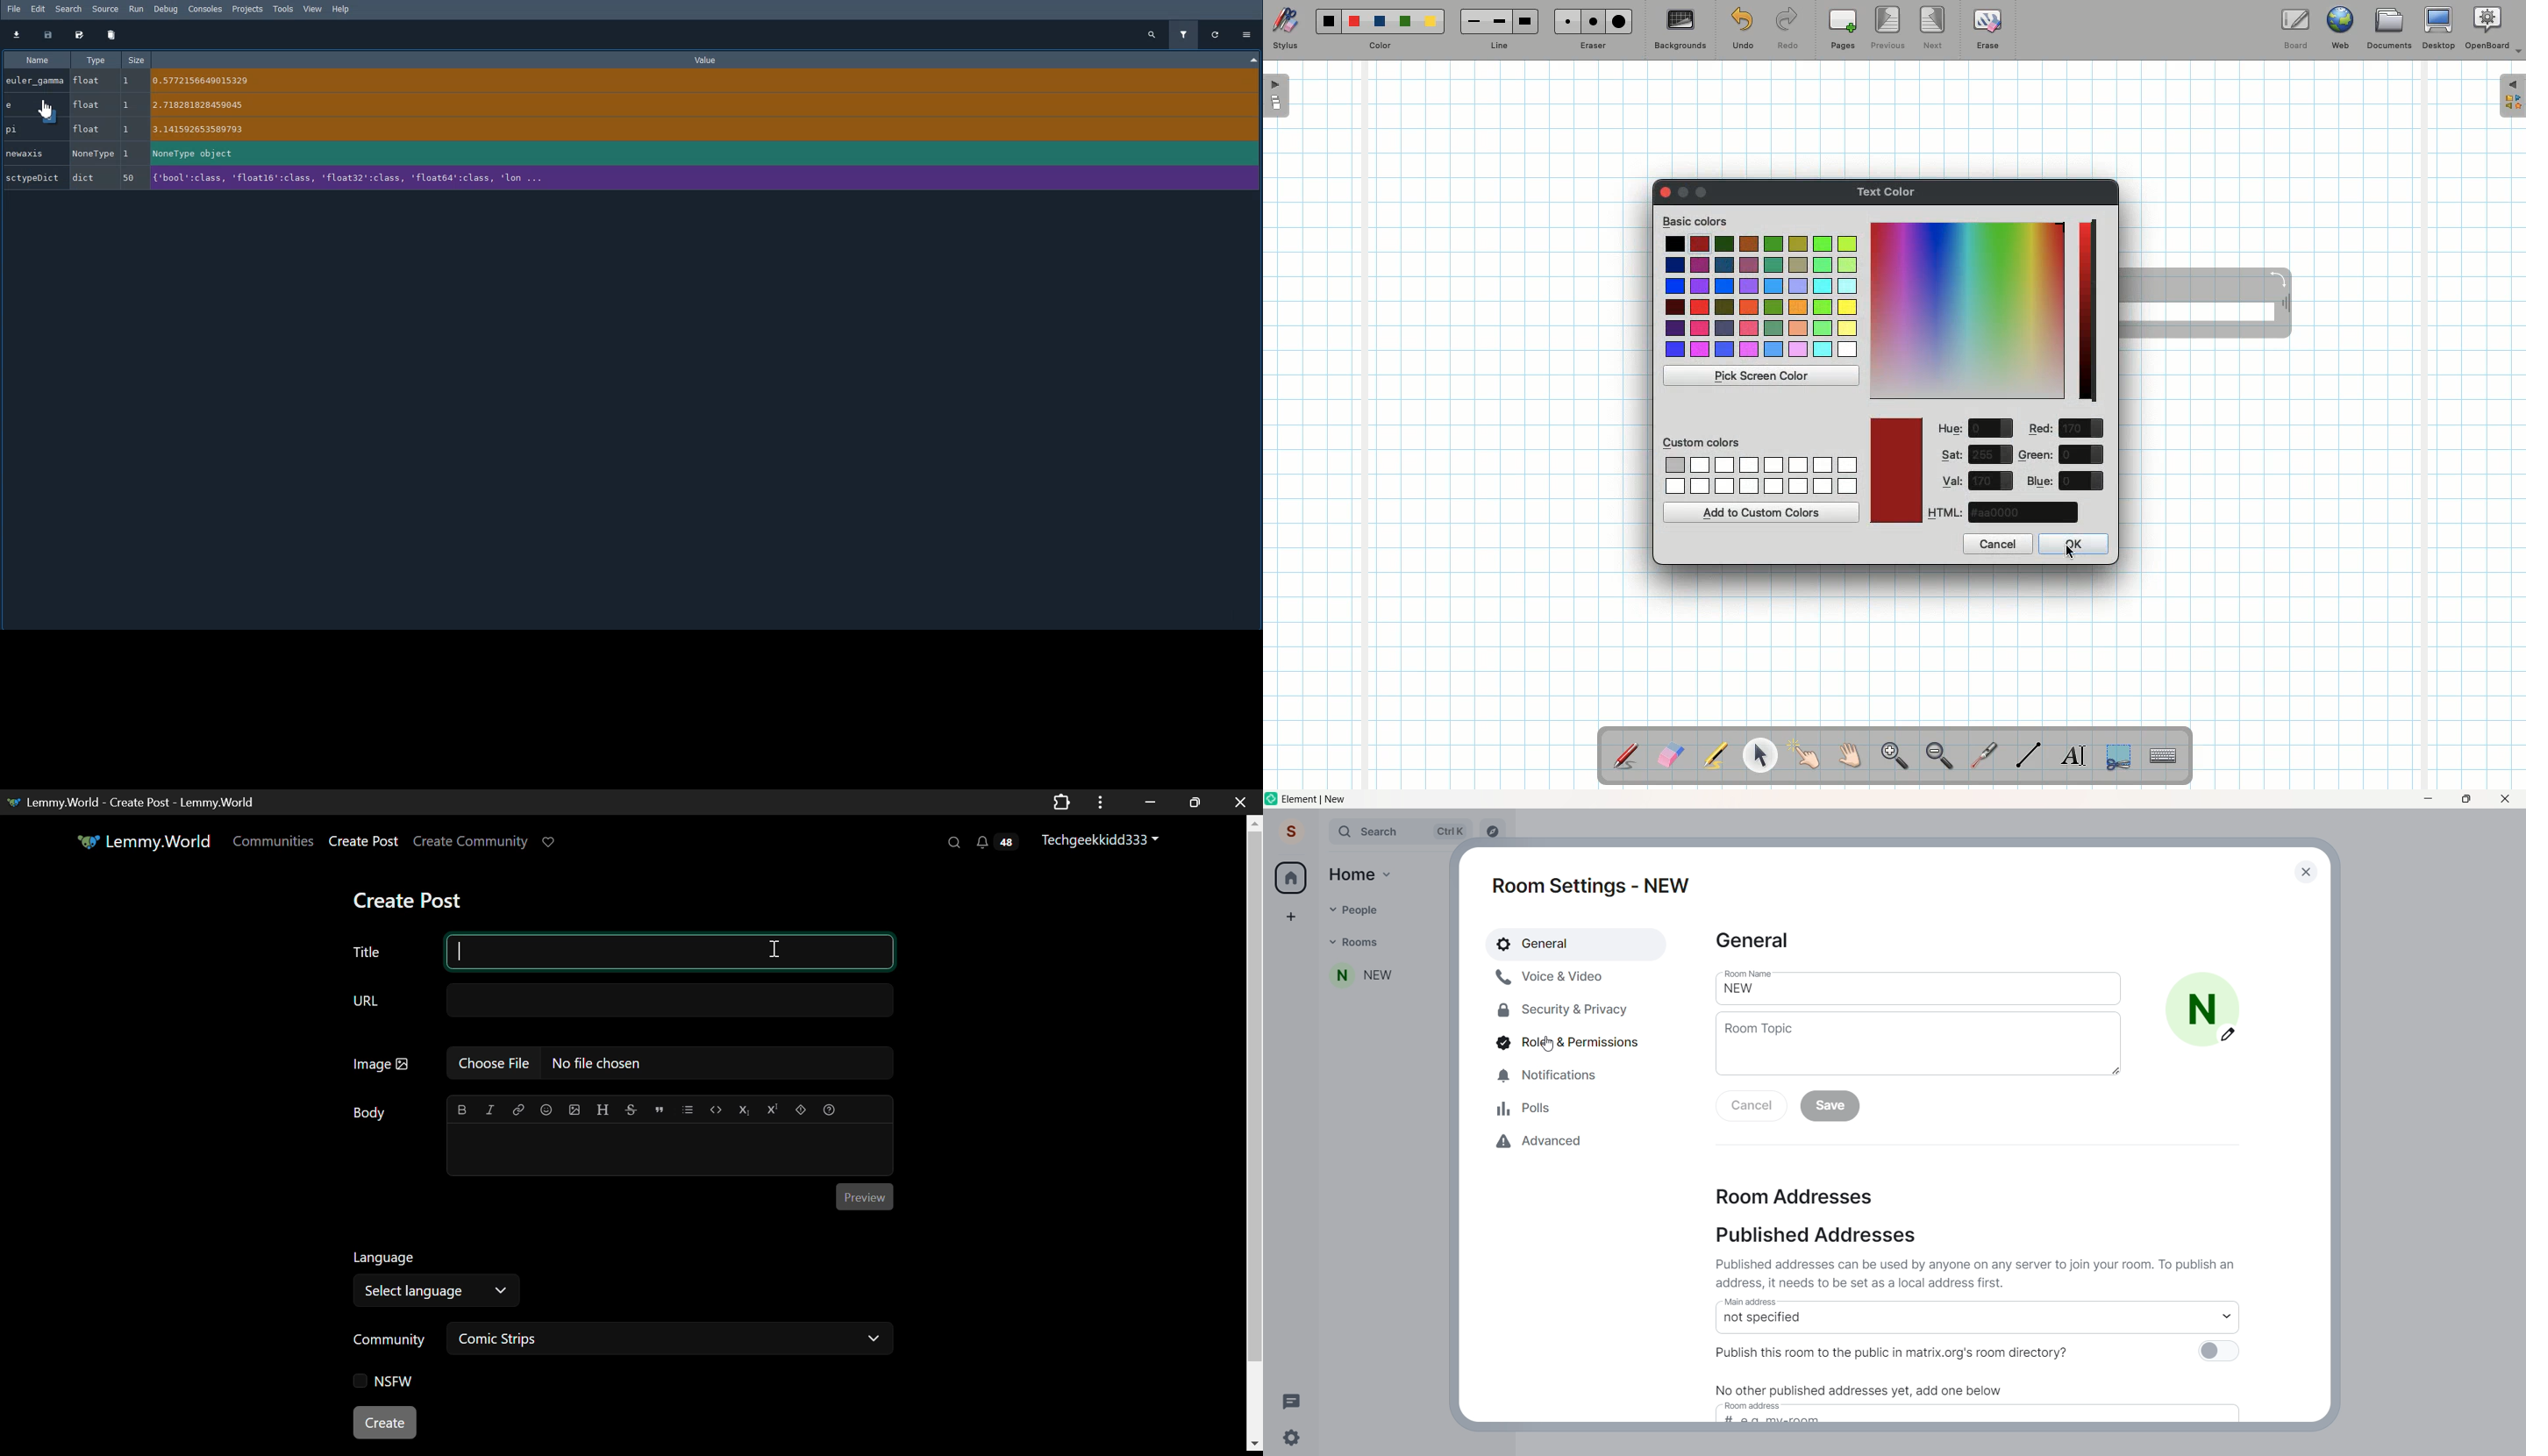  I want to click on Consoles, so click(205, 9).